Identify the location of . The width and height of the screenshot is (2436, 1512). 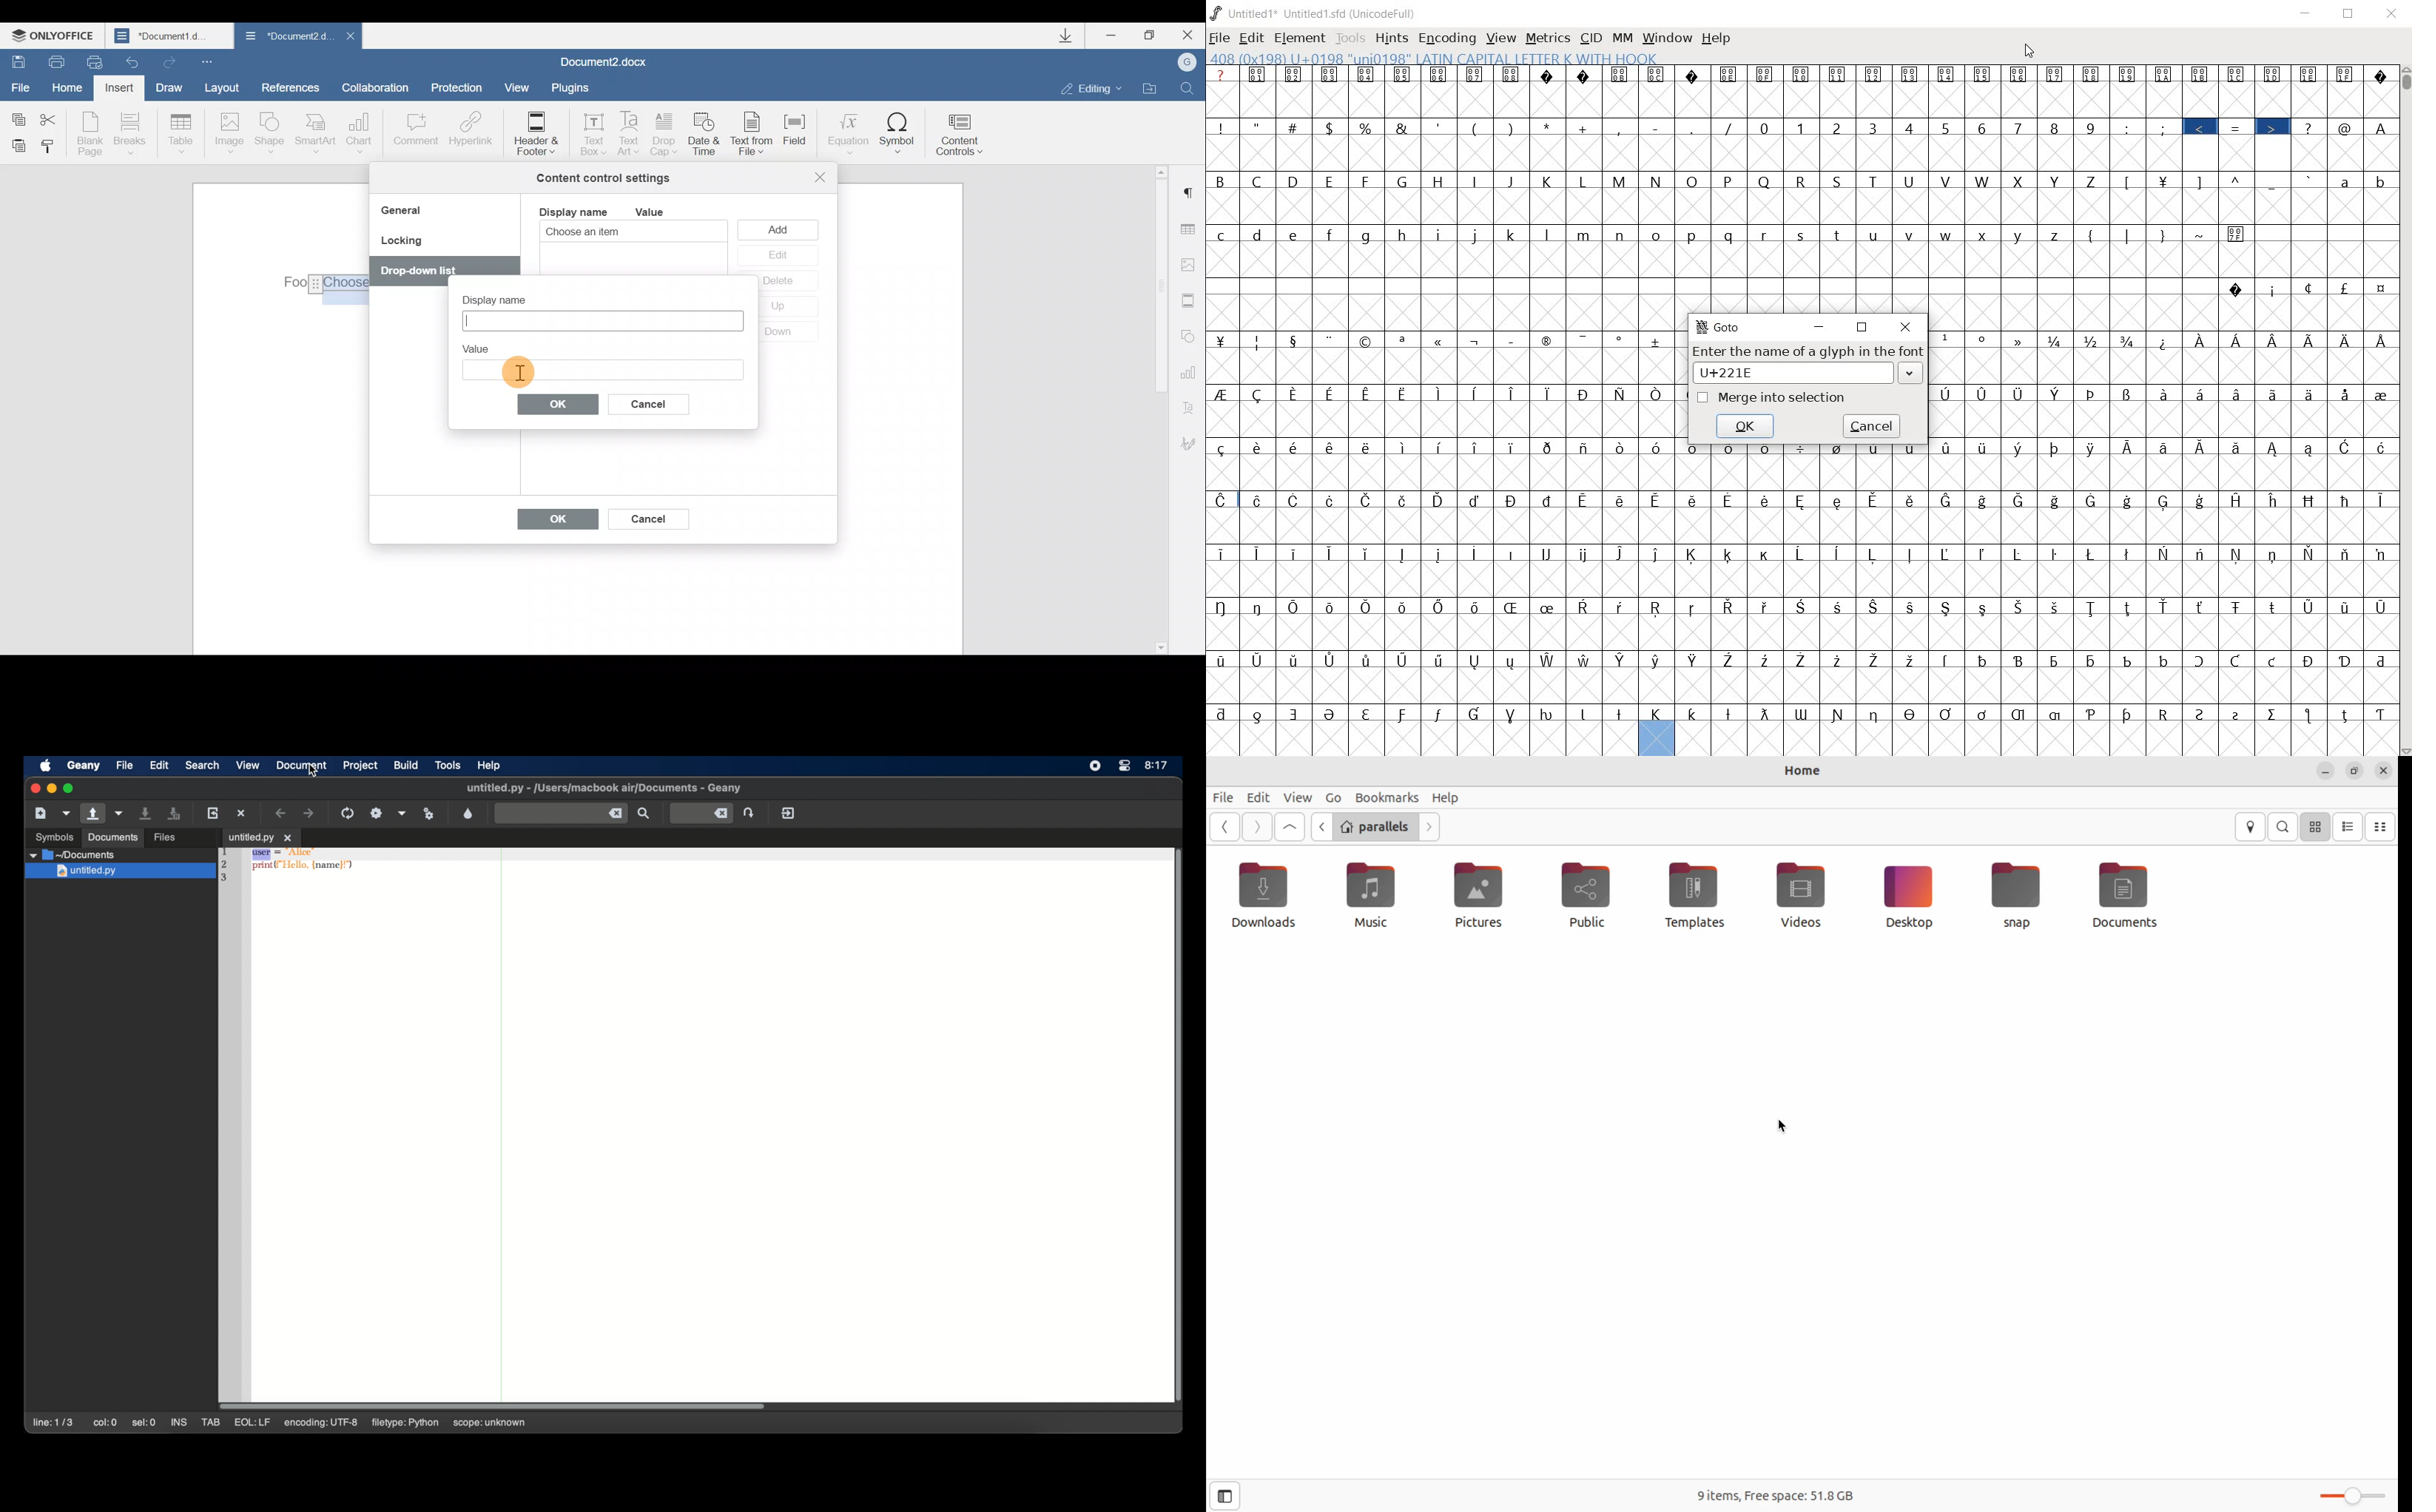
(320, 283).